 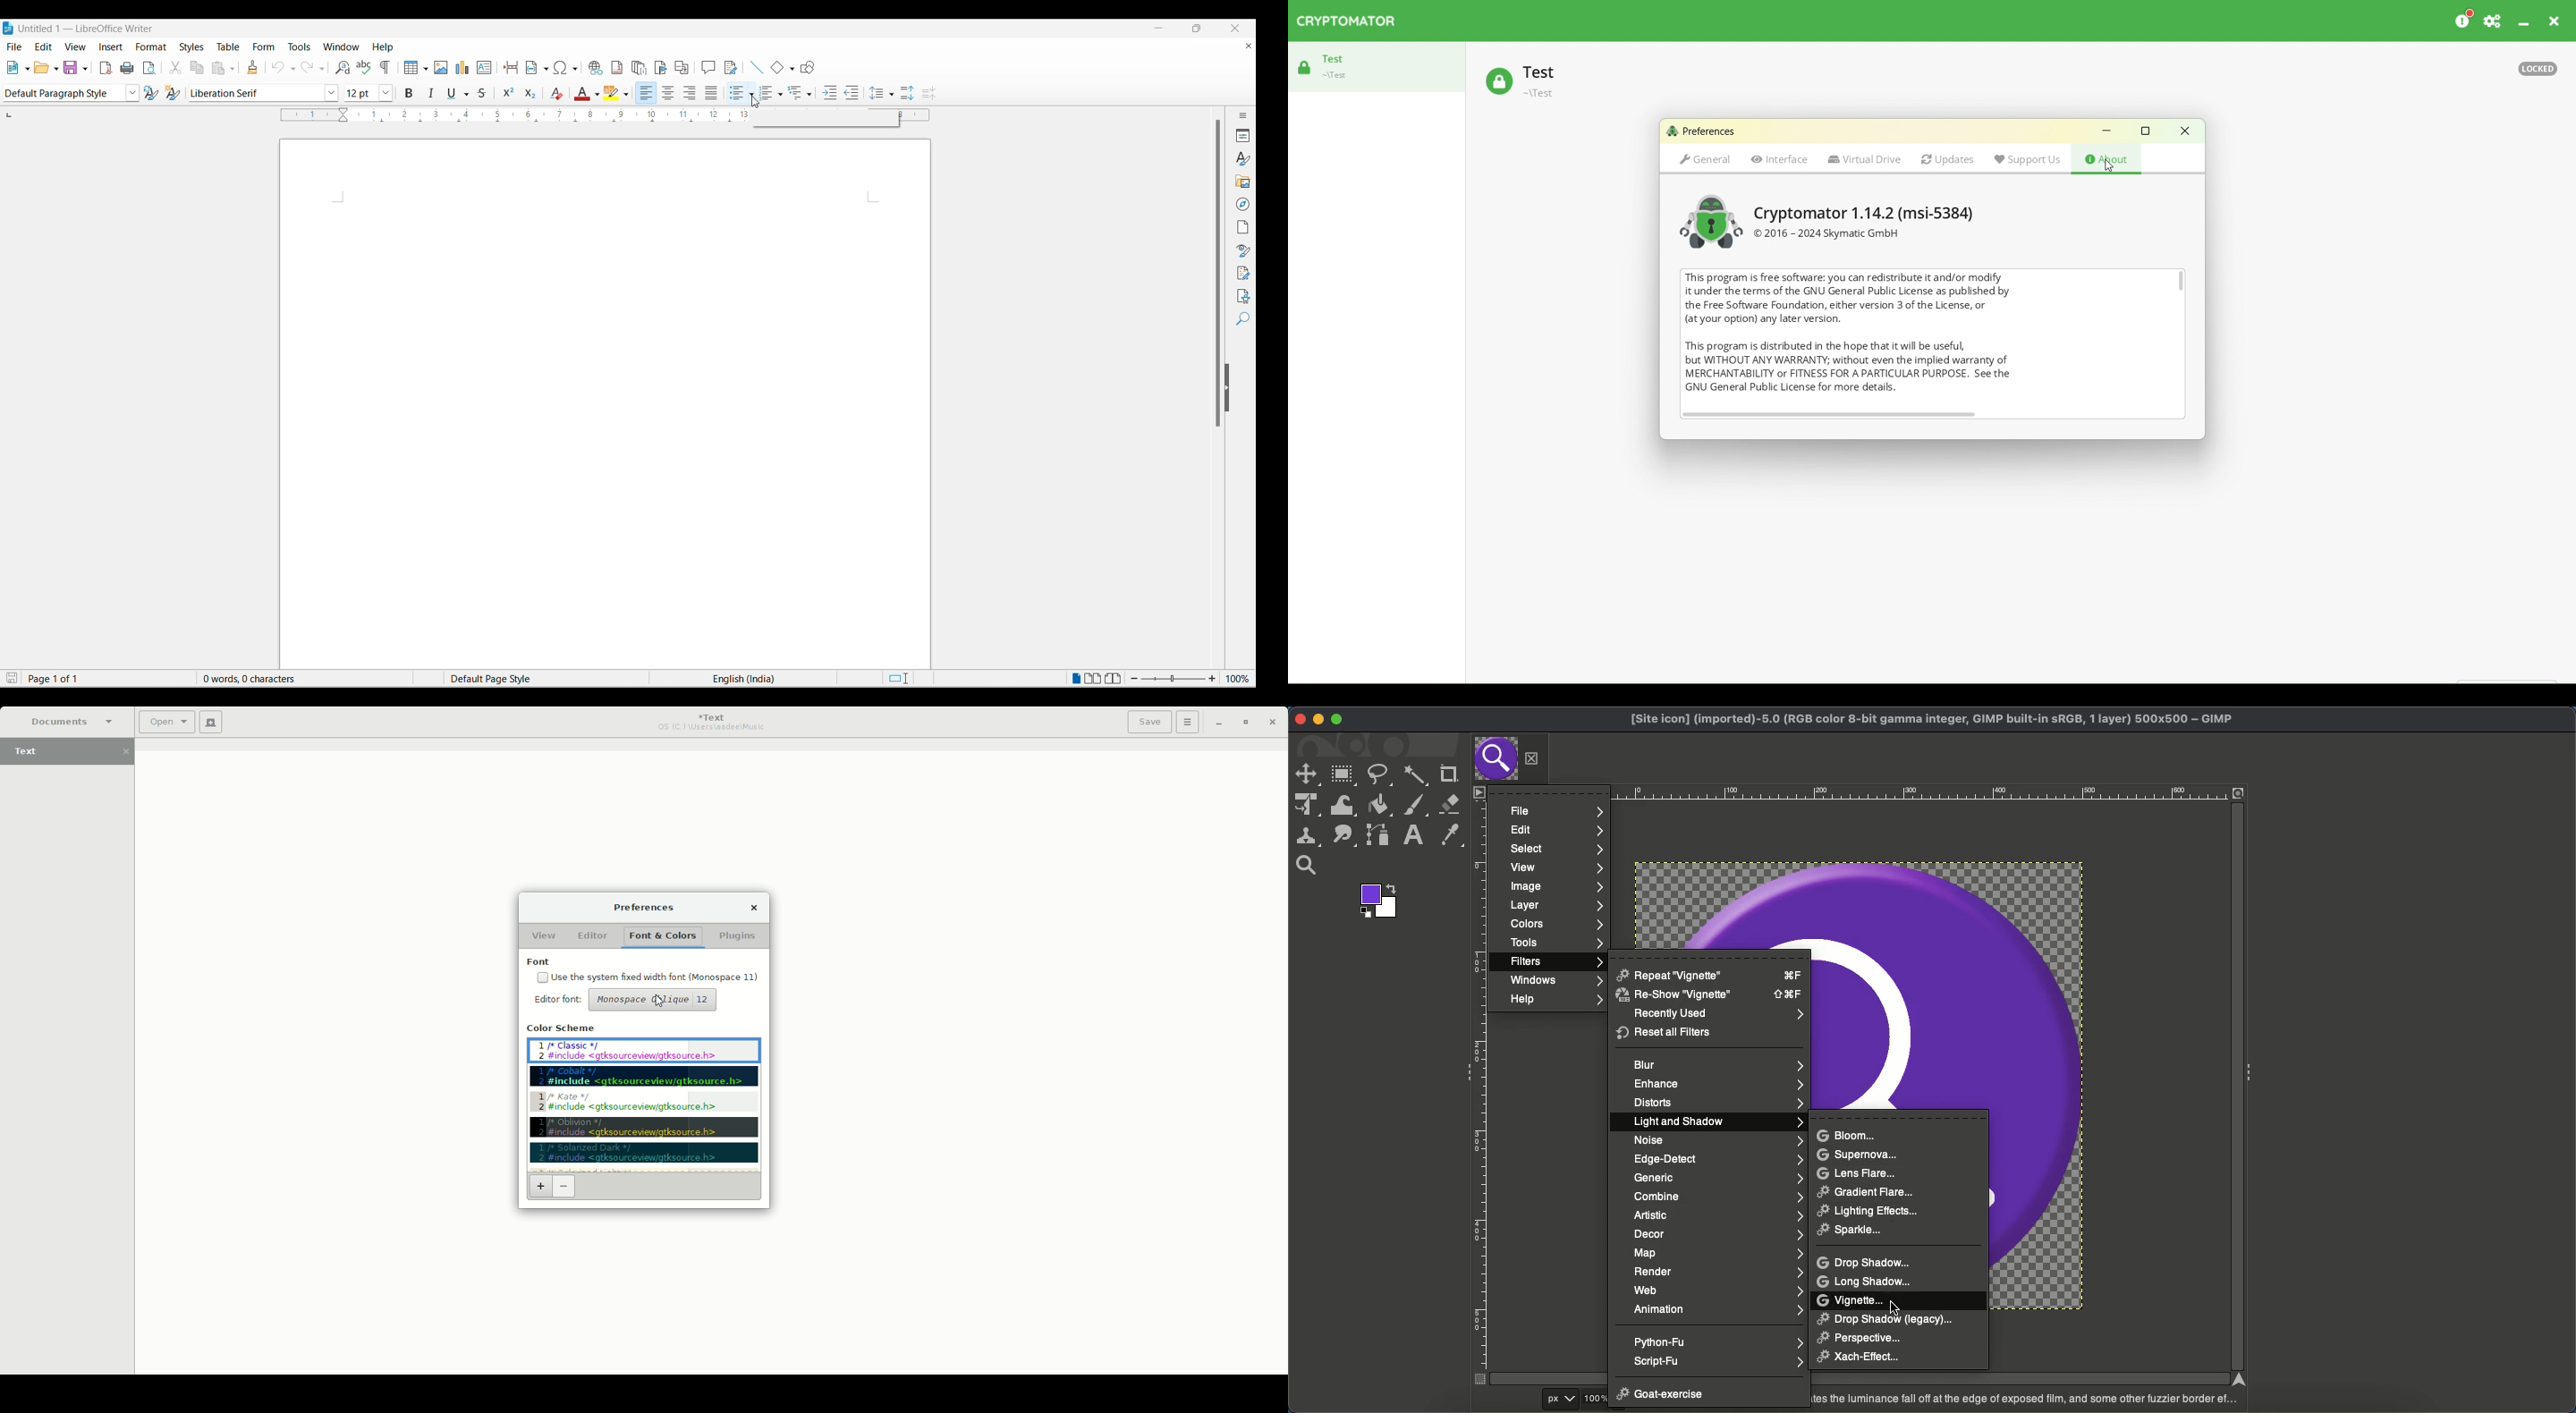 I want to click on cursor, so click(x=758, y=102).